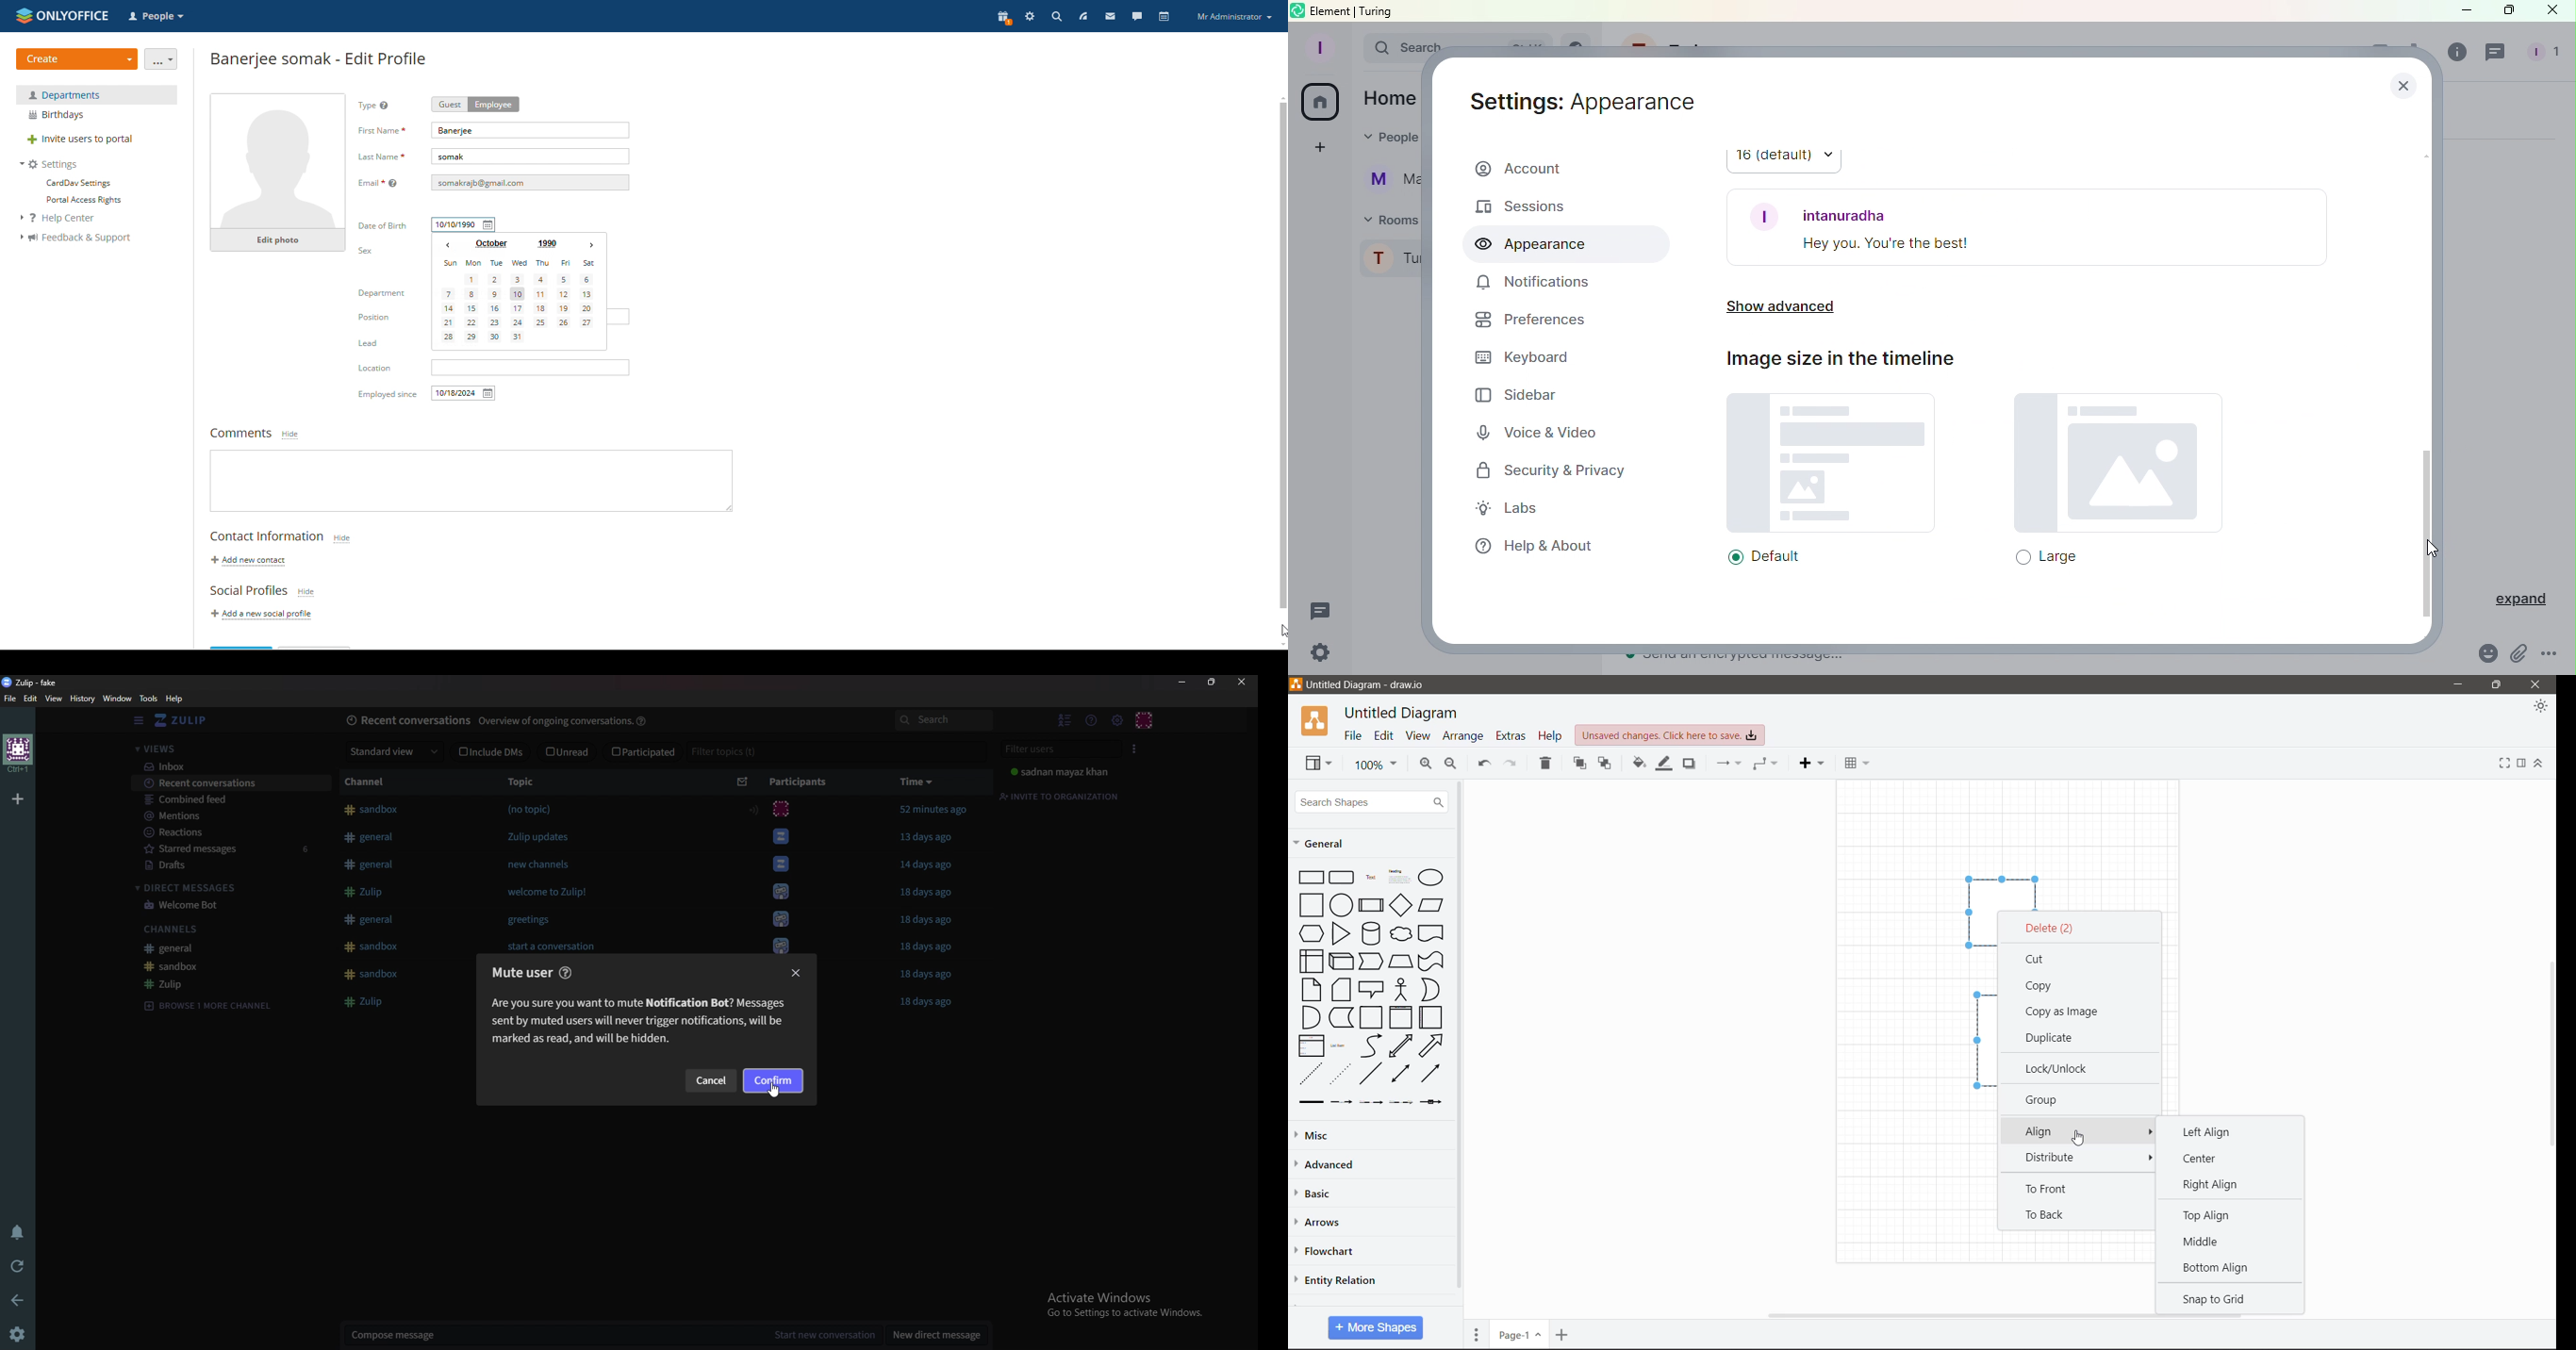 This screenshot has width=2576, height=1372. What do you see at coordinates (796, 782) in the screenshot?
I see `Participants` at bounding box center [796, 782].